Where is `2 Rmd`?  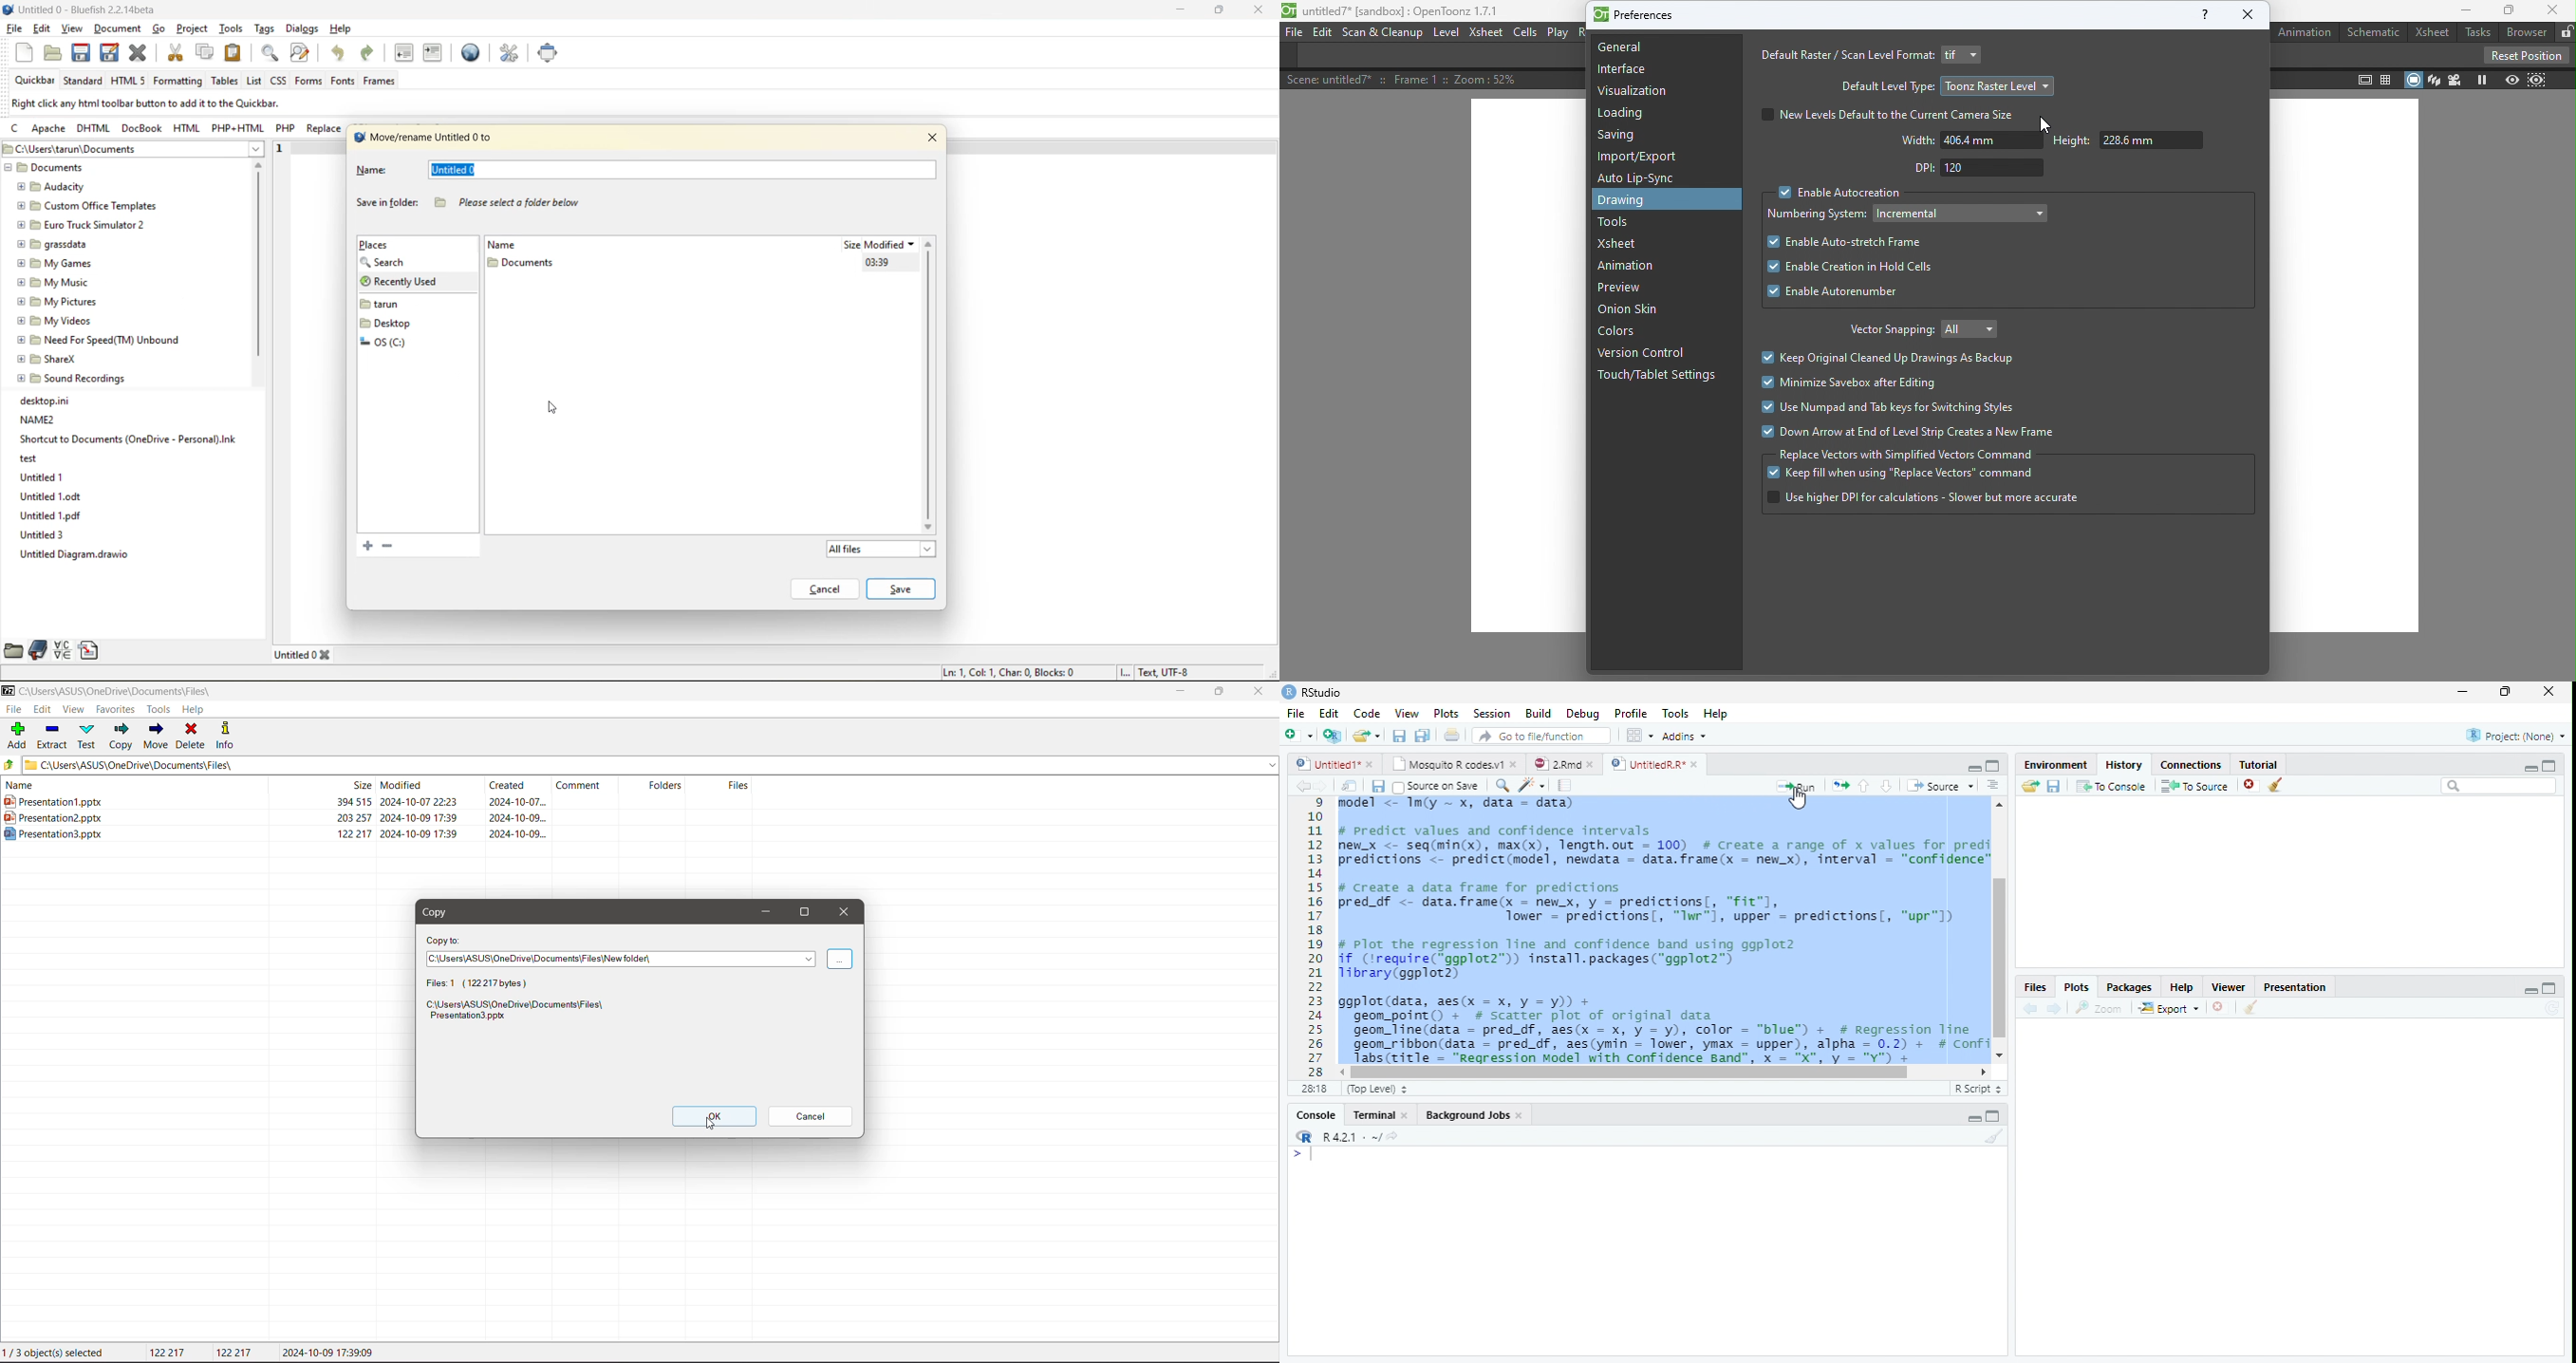 2 Rmd is located at coordinates (1563, 762).